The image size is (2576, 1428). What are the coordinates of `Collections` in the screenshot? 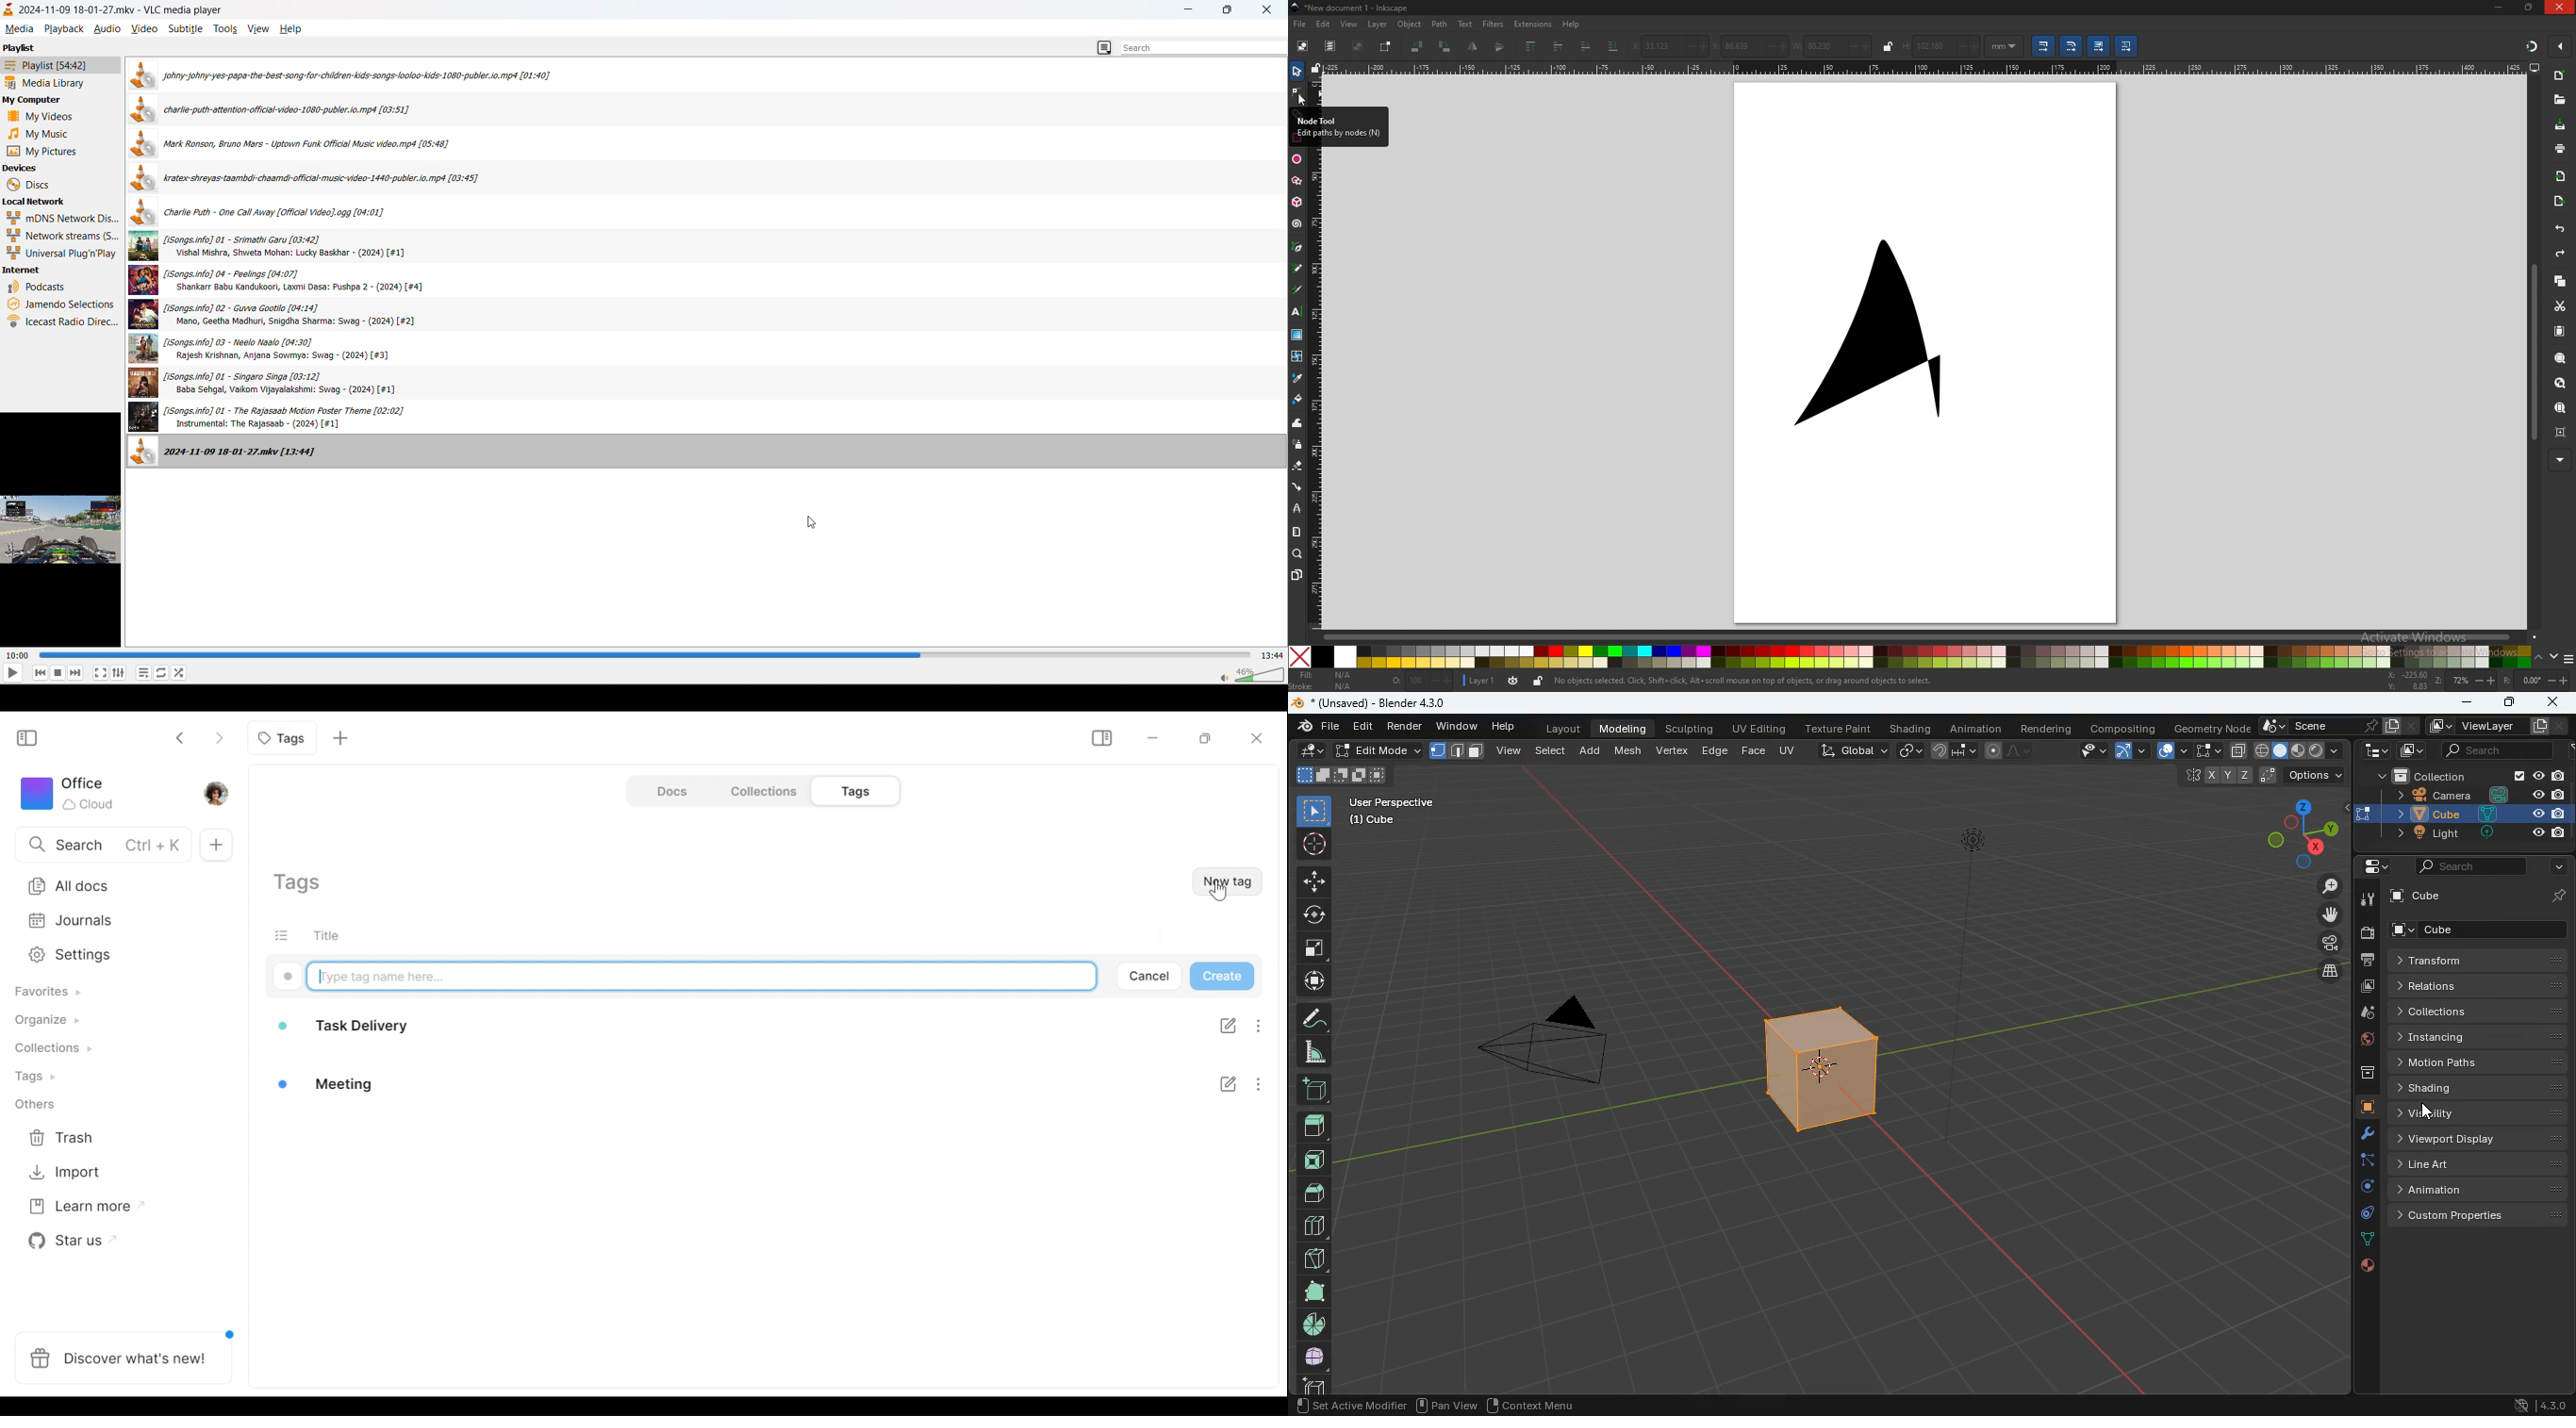 It's located at (761, 792).